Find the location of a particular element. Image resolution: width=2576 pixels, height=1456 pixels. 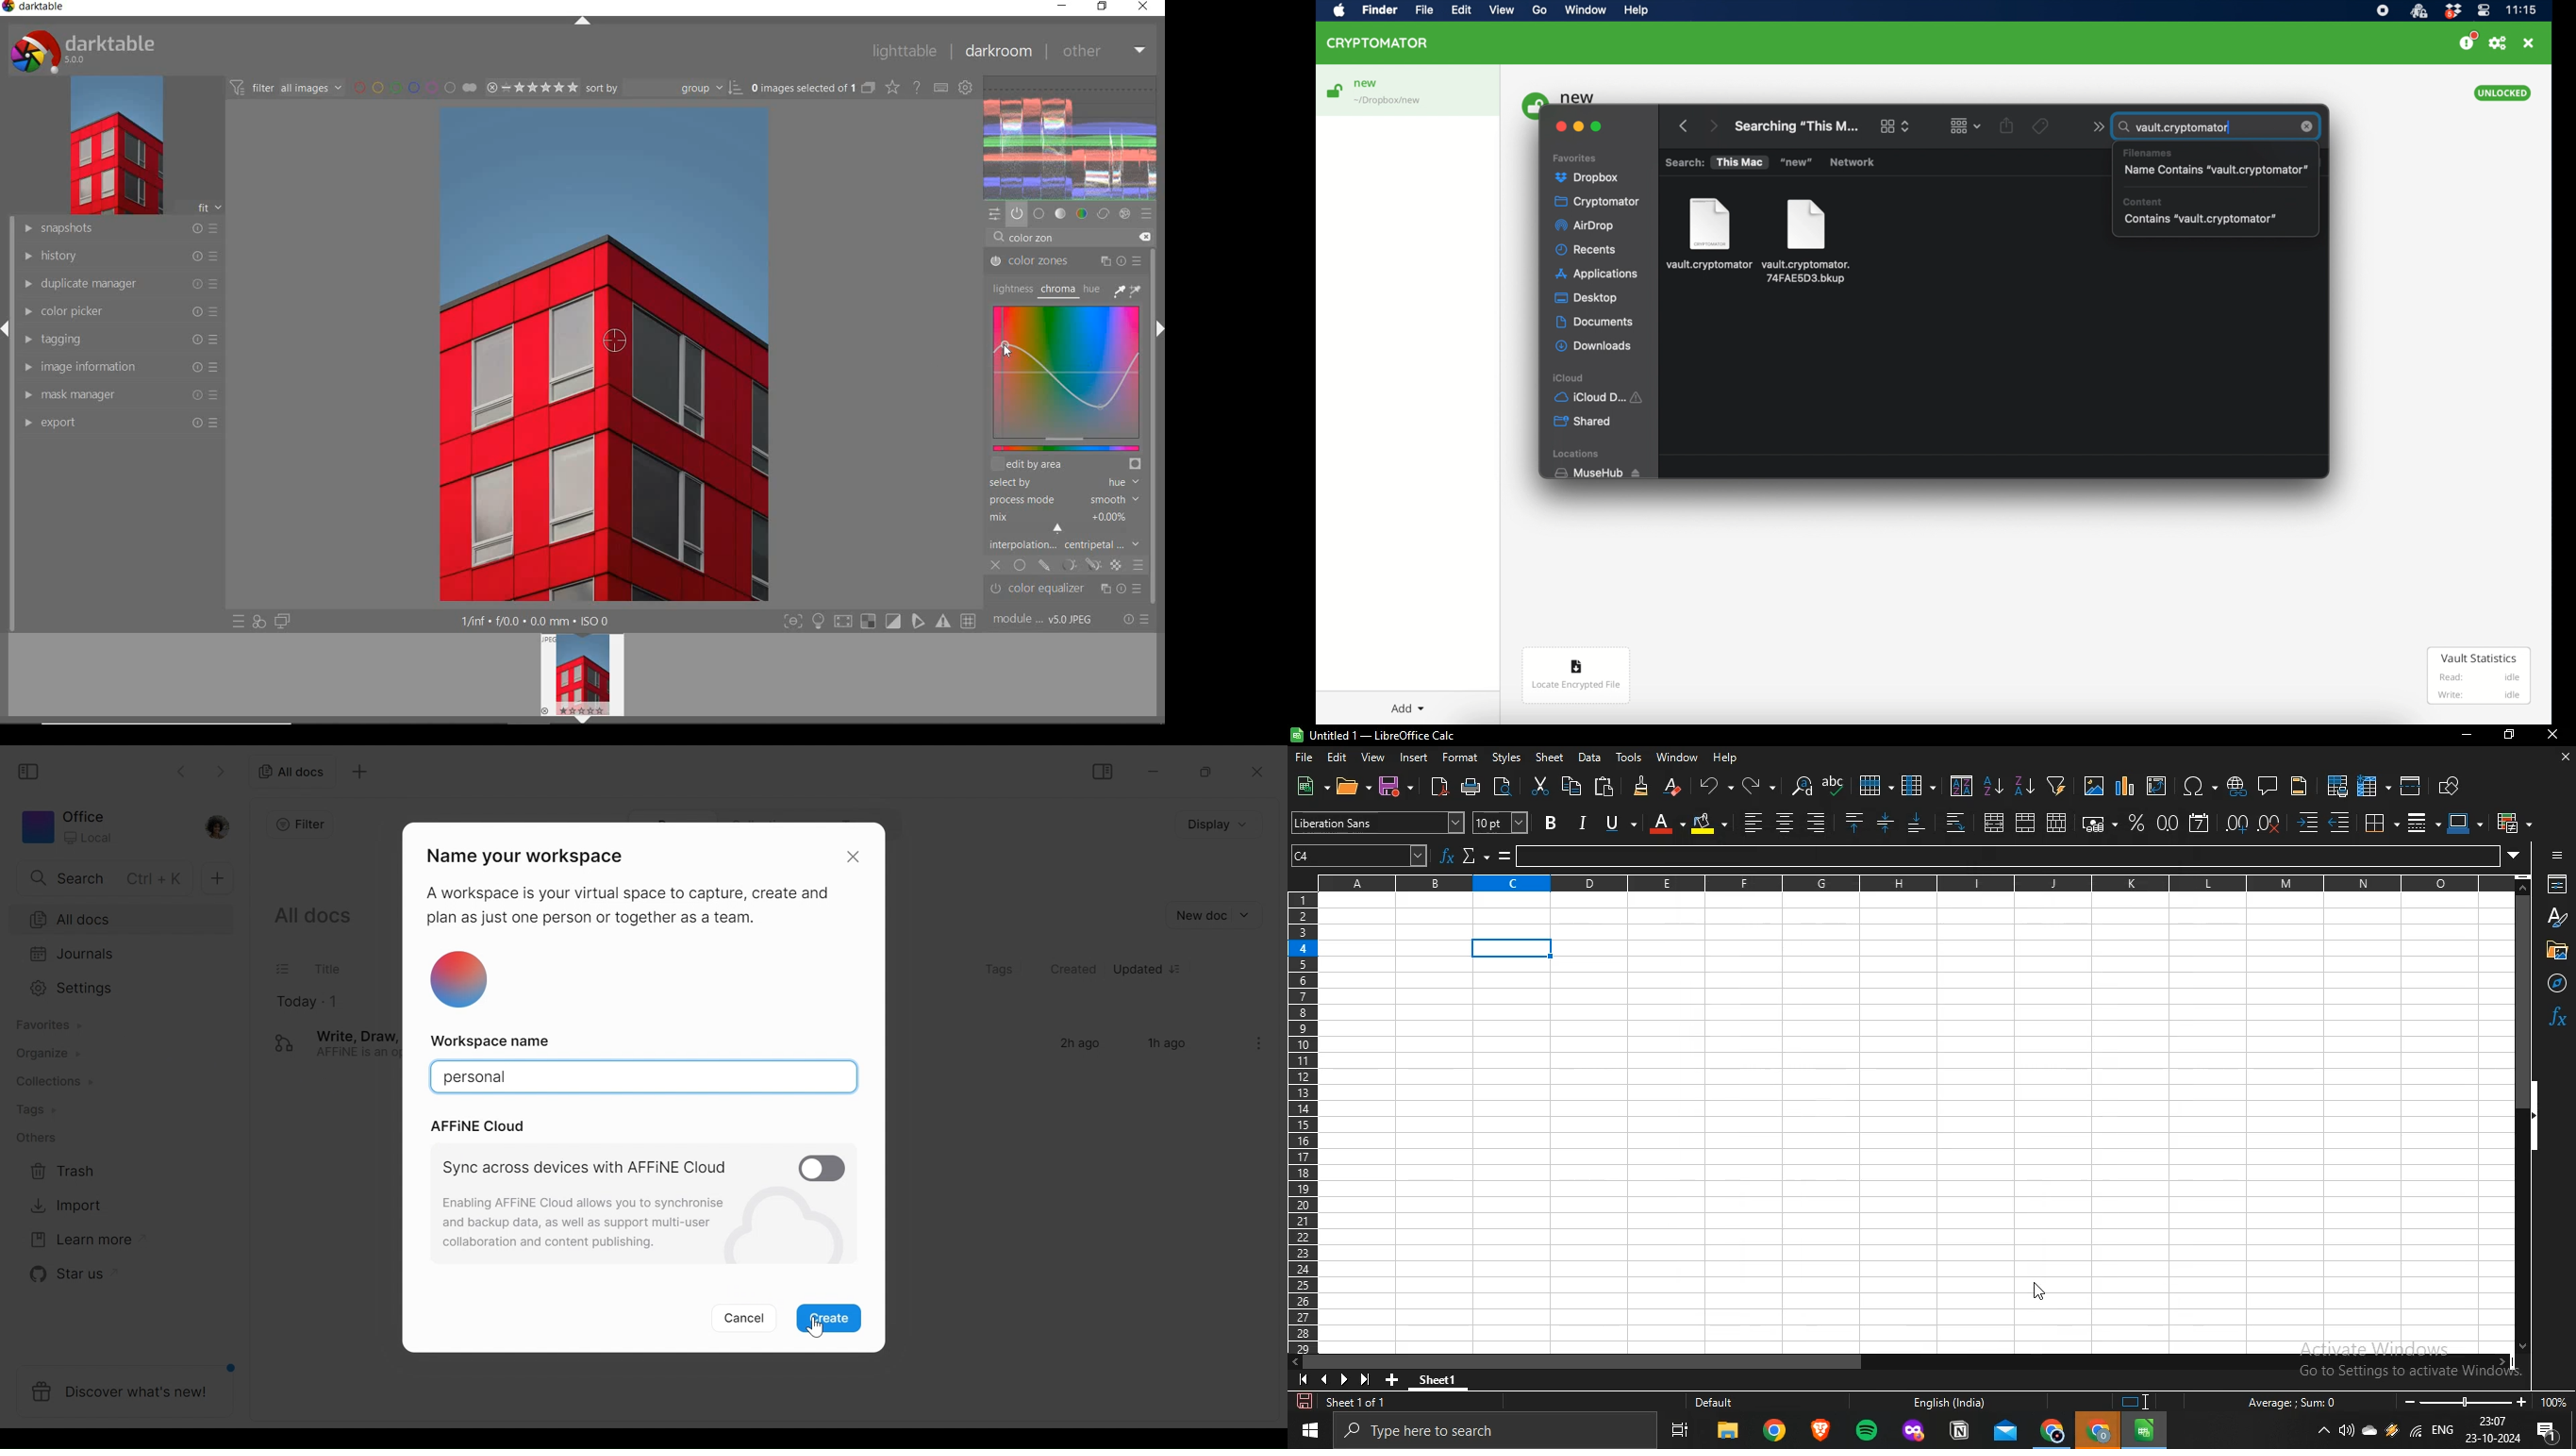

grid overlay is located at coordinates (969, 620).